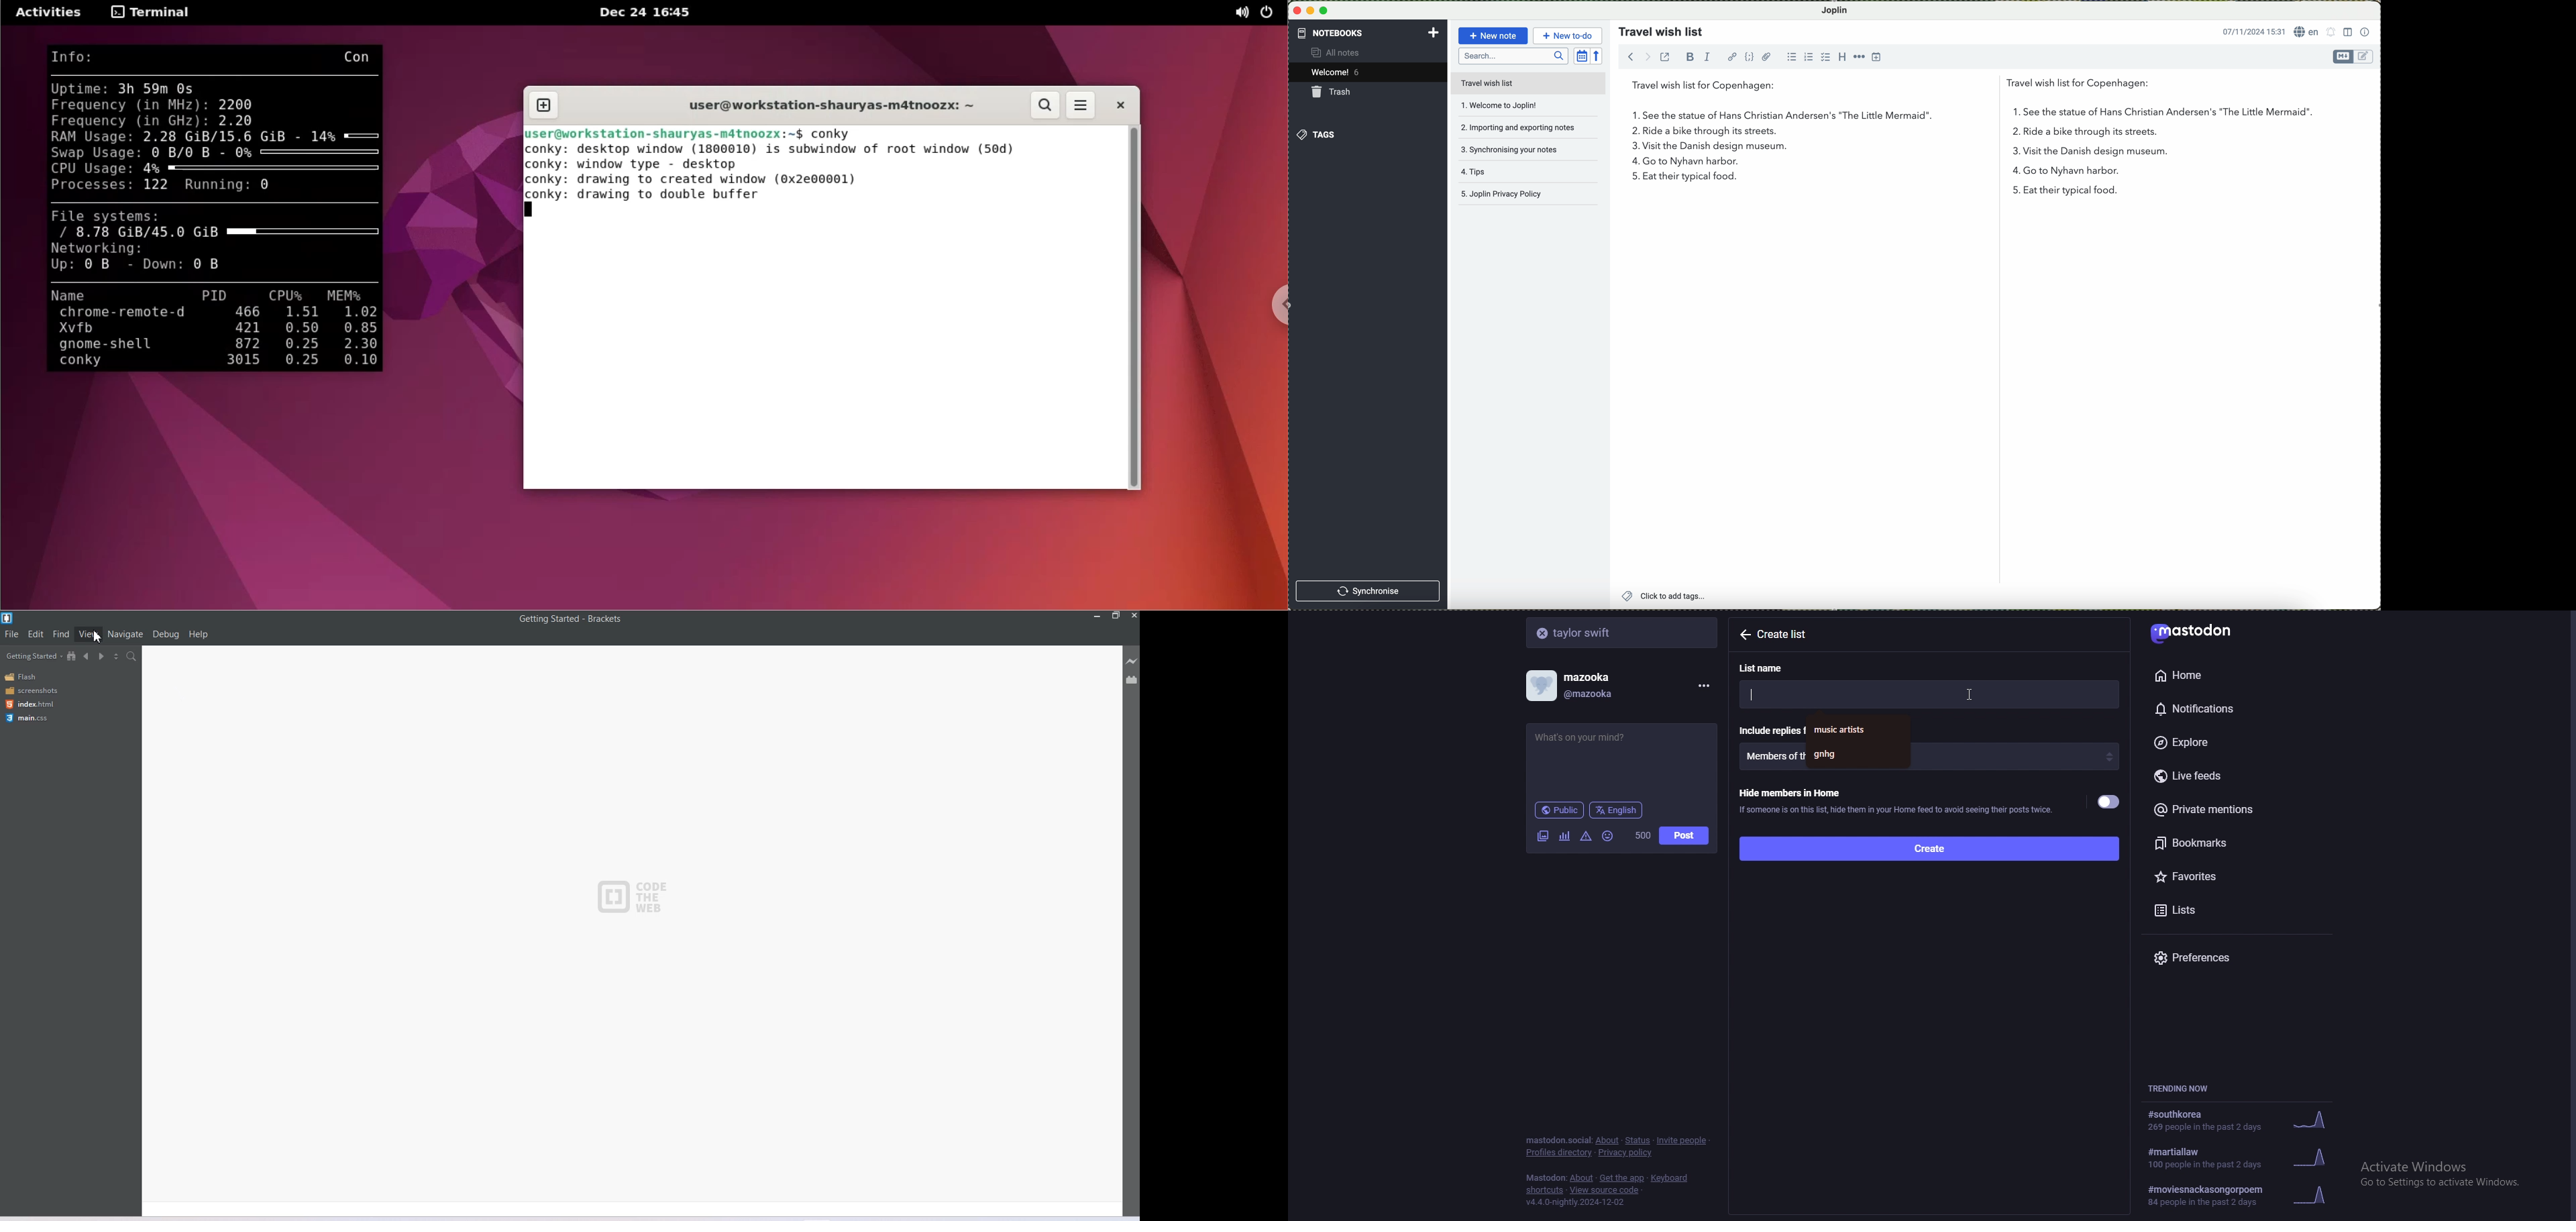  What do you see at coordinates (2252, 31) in the screenshot?
I see `date and hour` at bounding box center [2252, 31].